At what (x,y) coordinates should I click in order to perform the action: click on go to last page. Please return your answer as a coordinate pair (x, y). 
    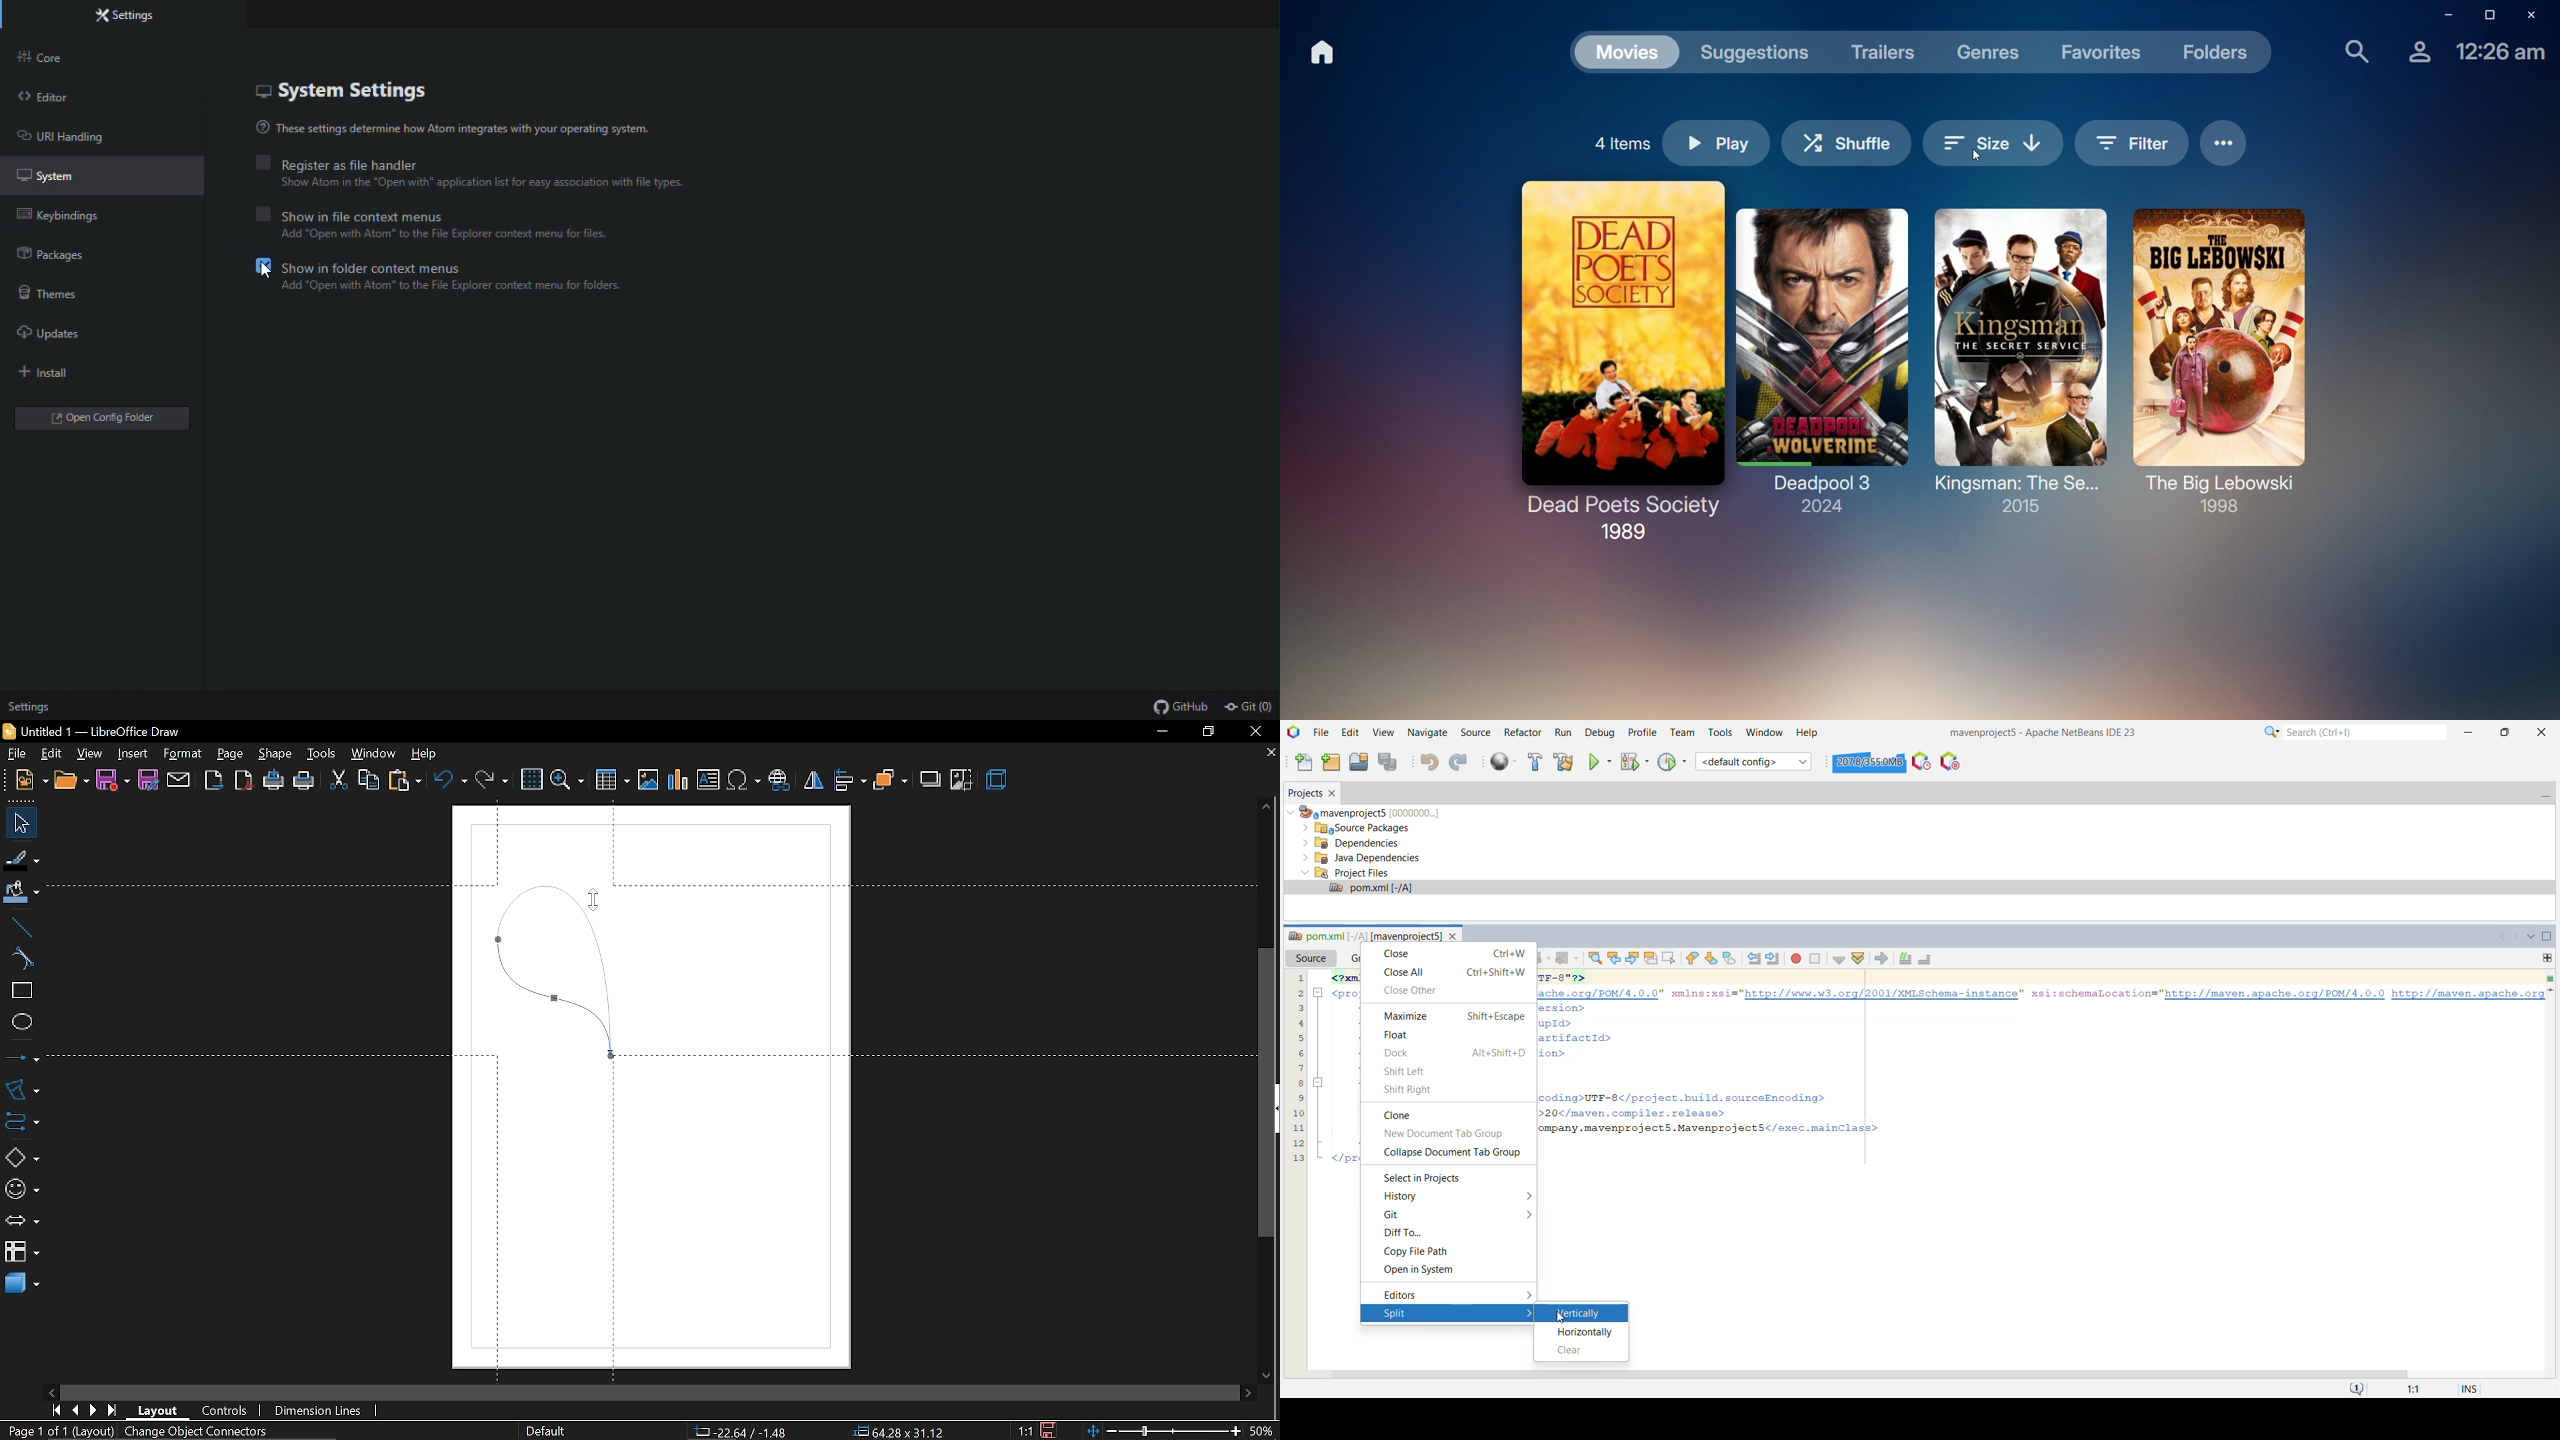
    Looking at the image, I should click on (114, 1410).